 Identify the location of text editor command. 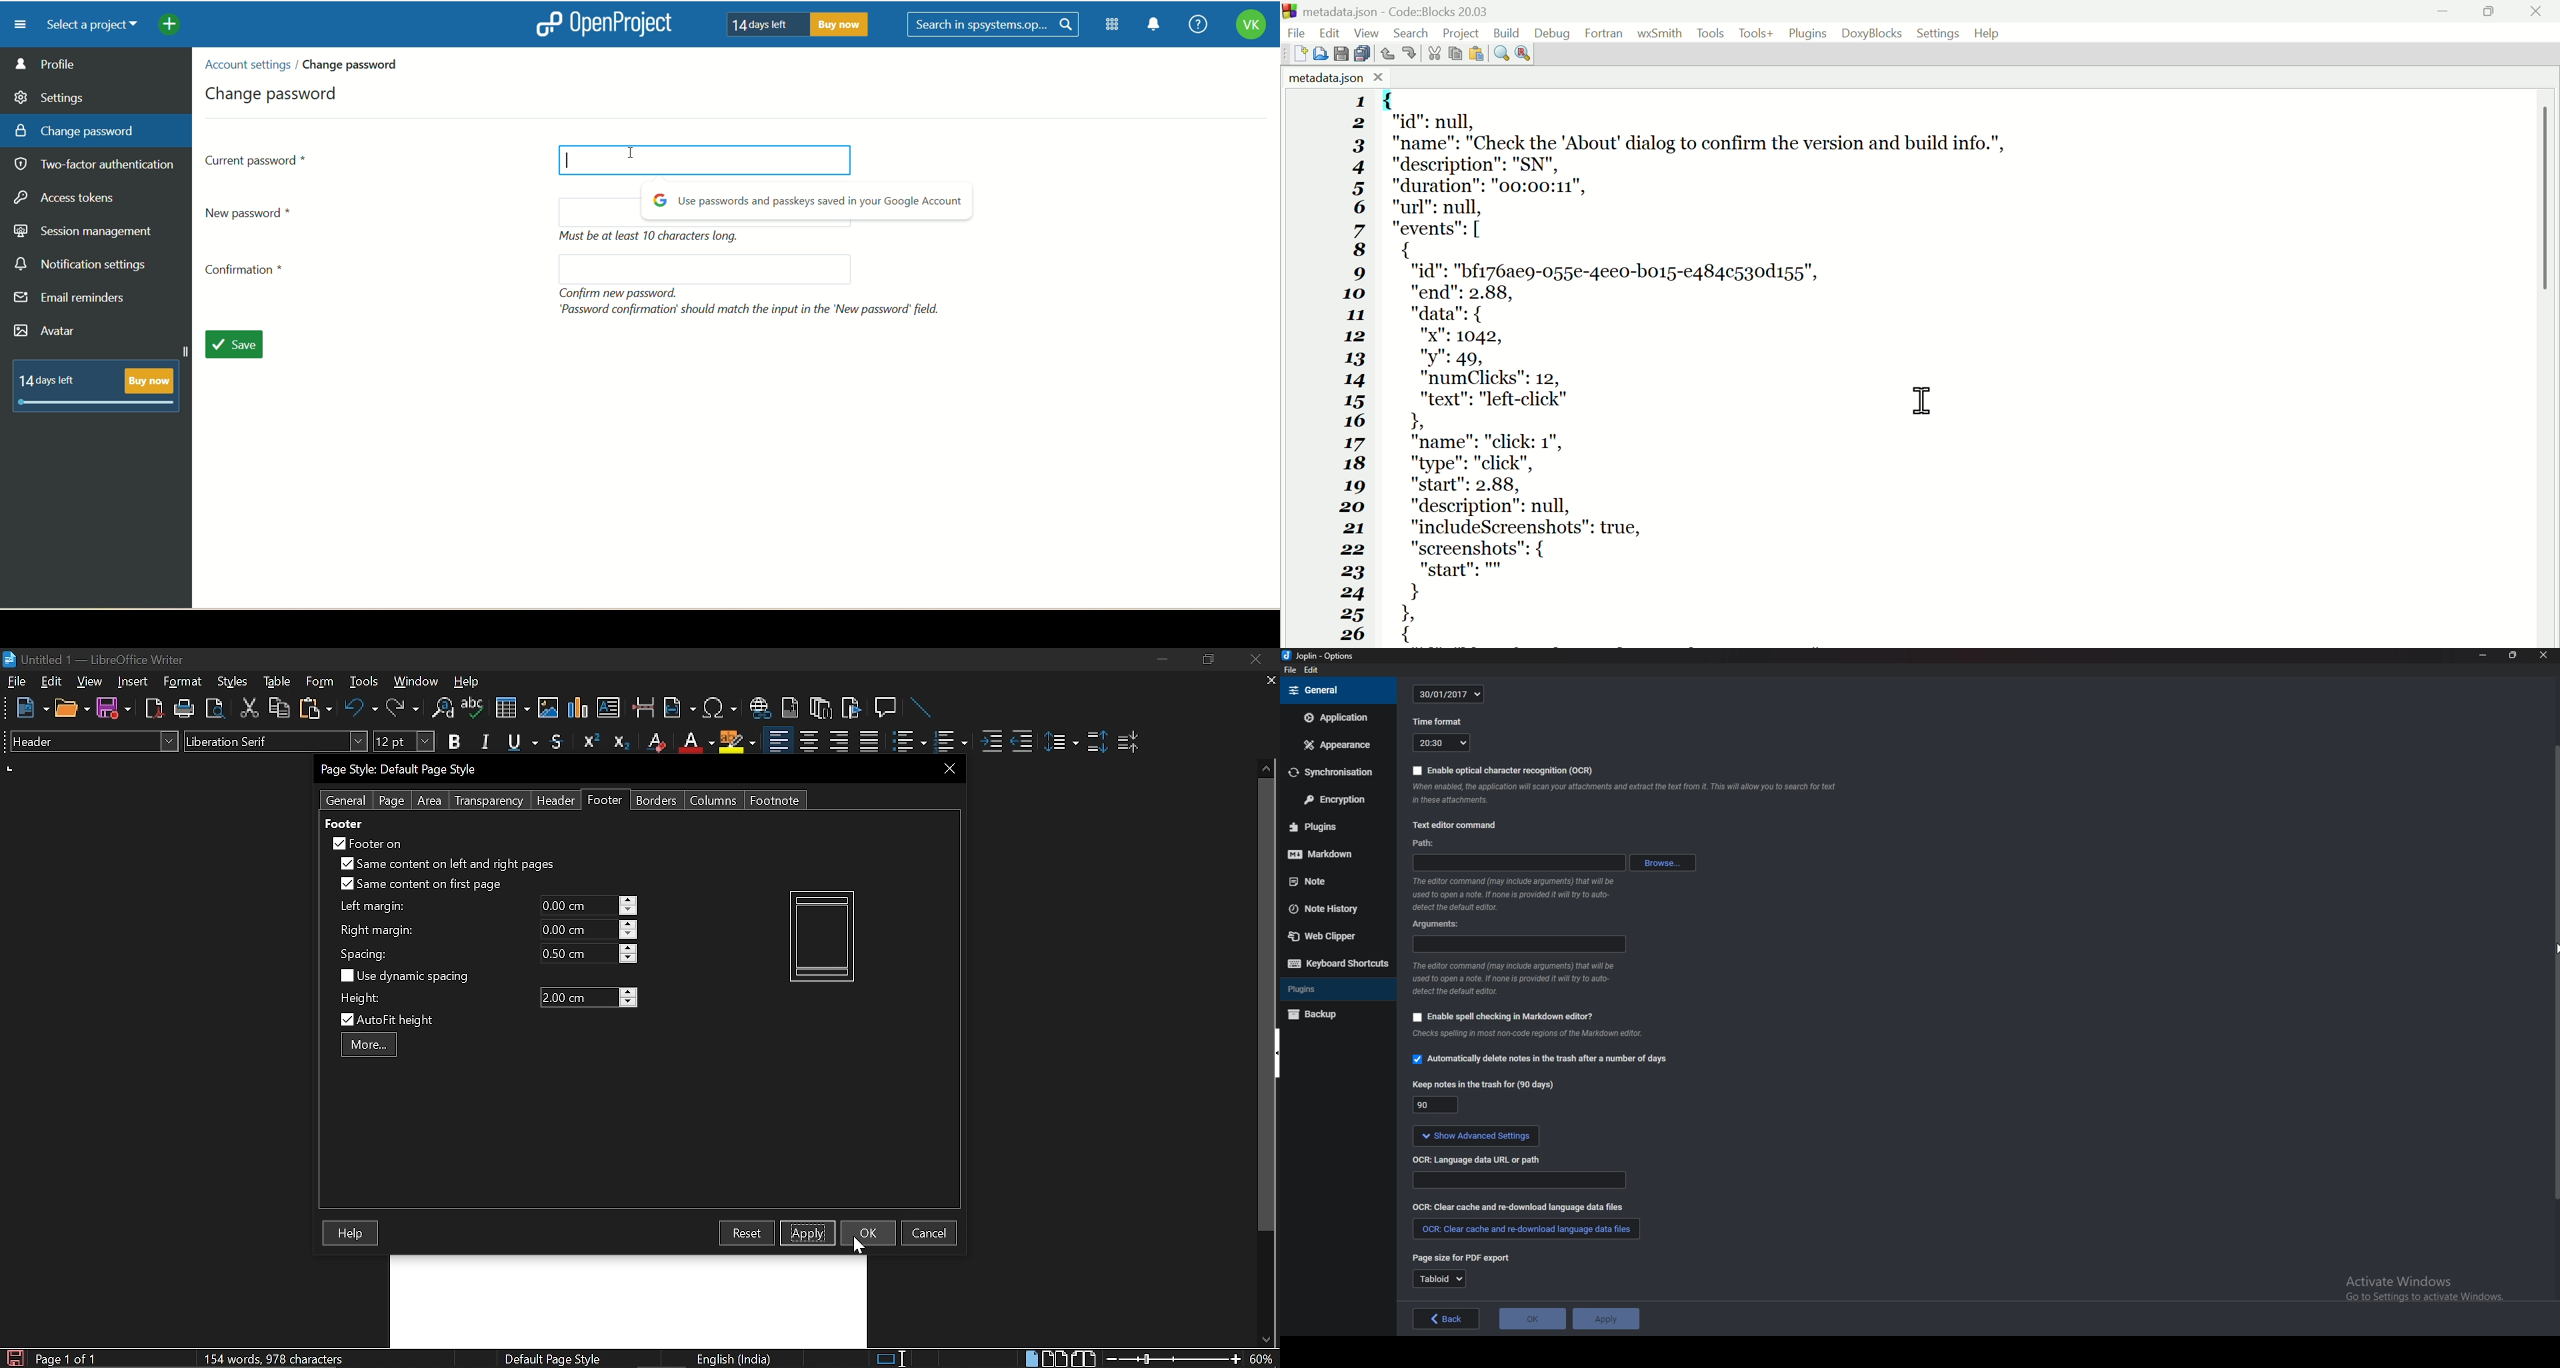
(1453, 823).